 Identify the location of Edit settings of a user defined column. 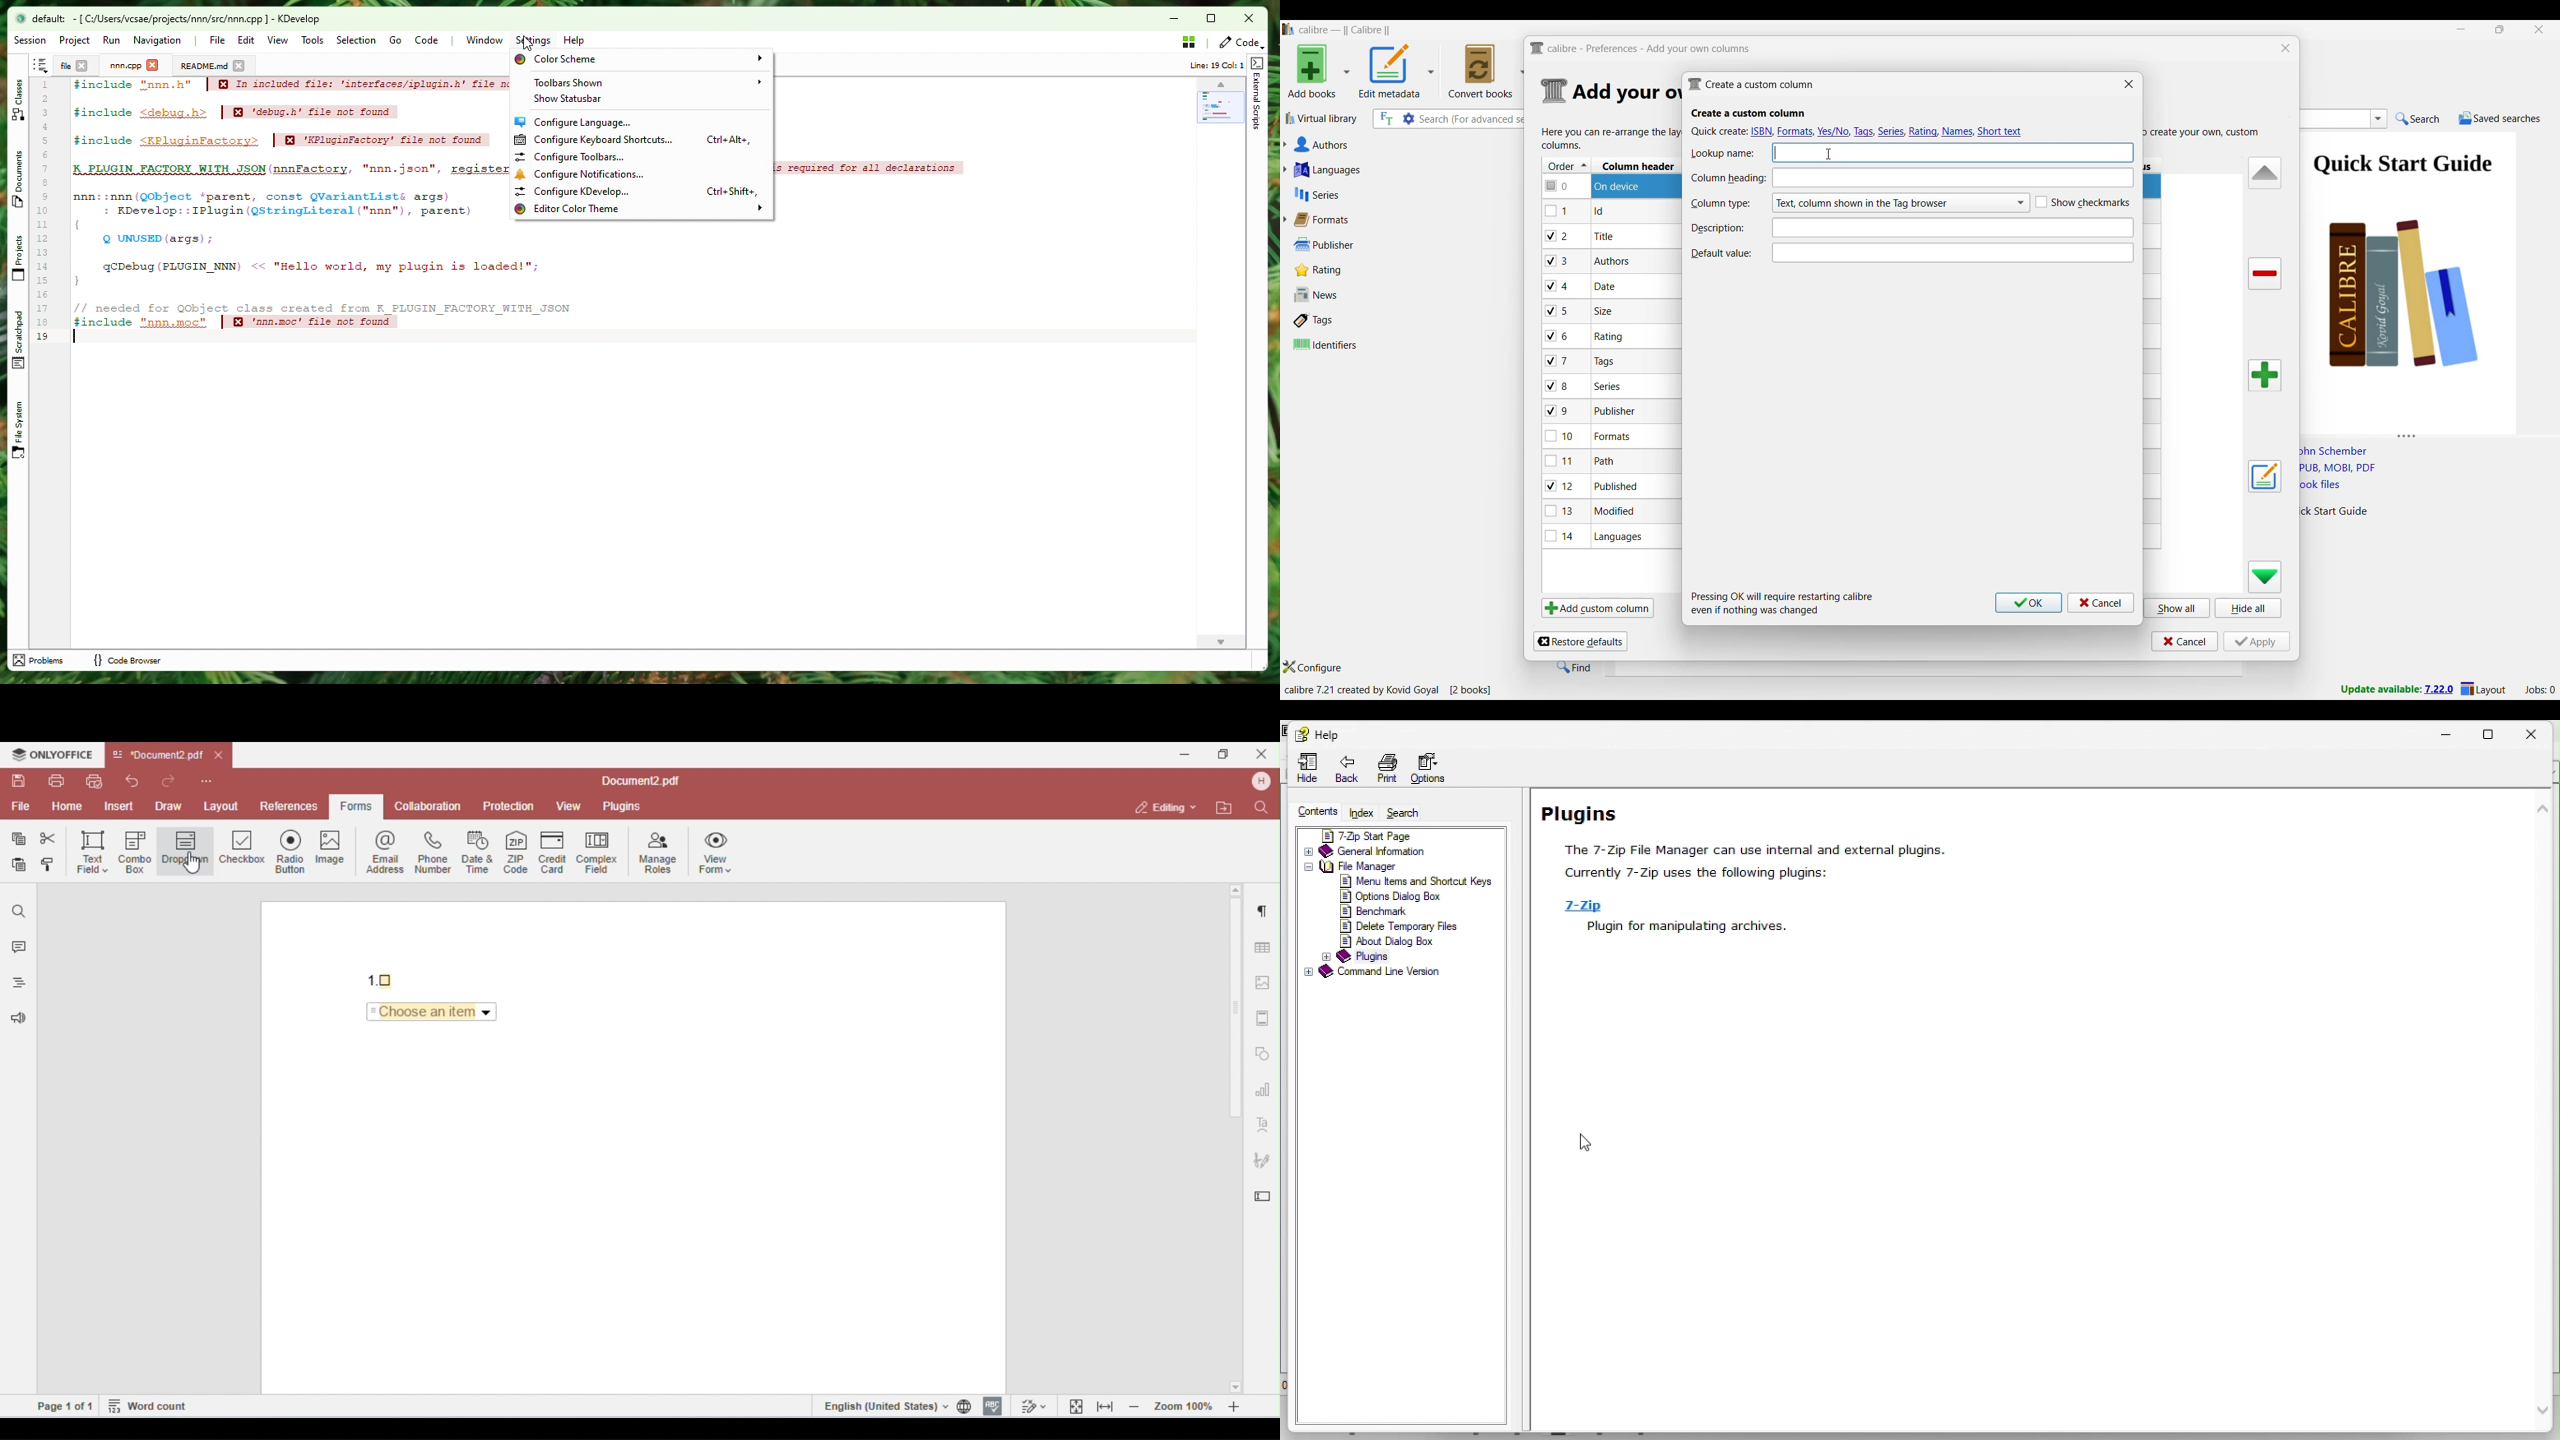
(2265, 477).